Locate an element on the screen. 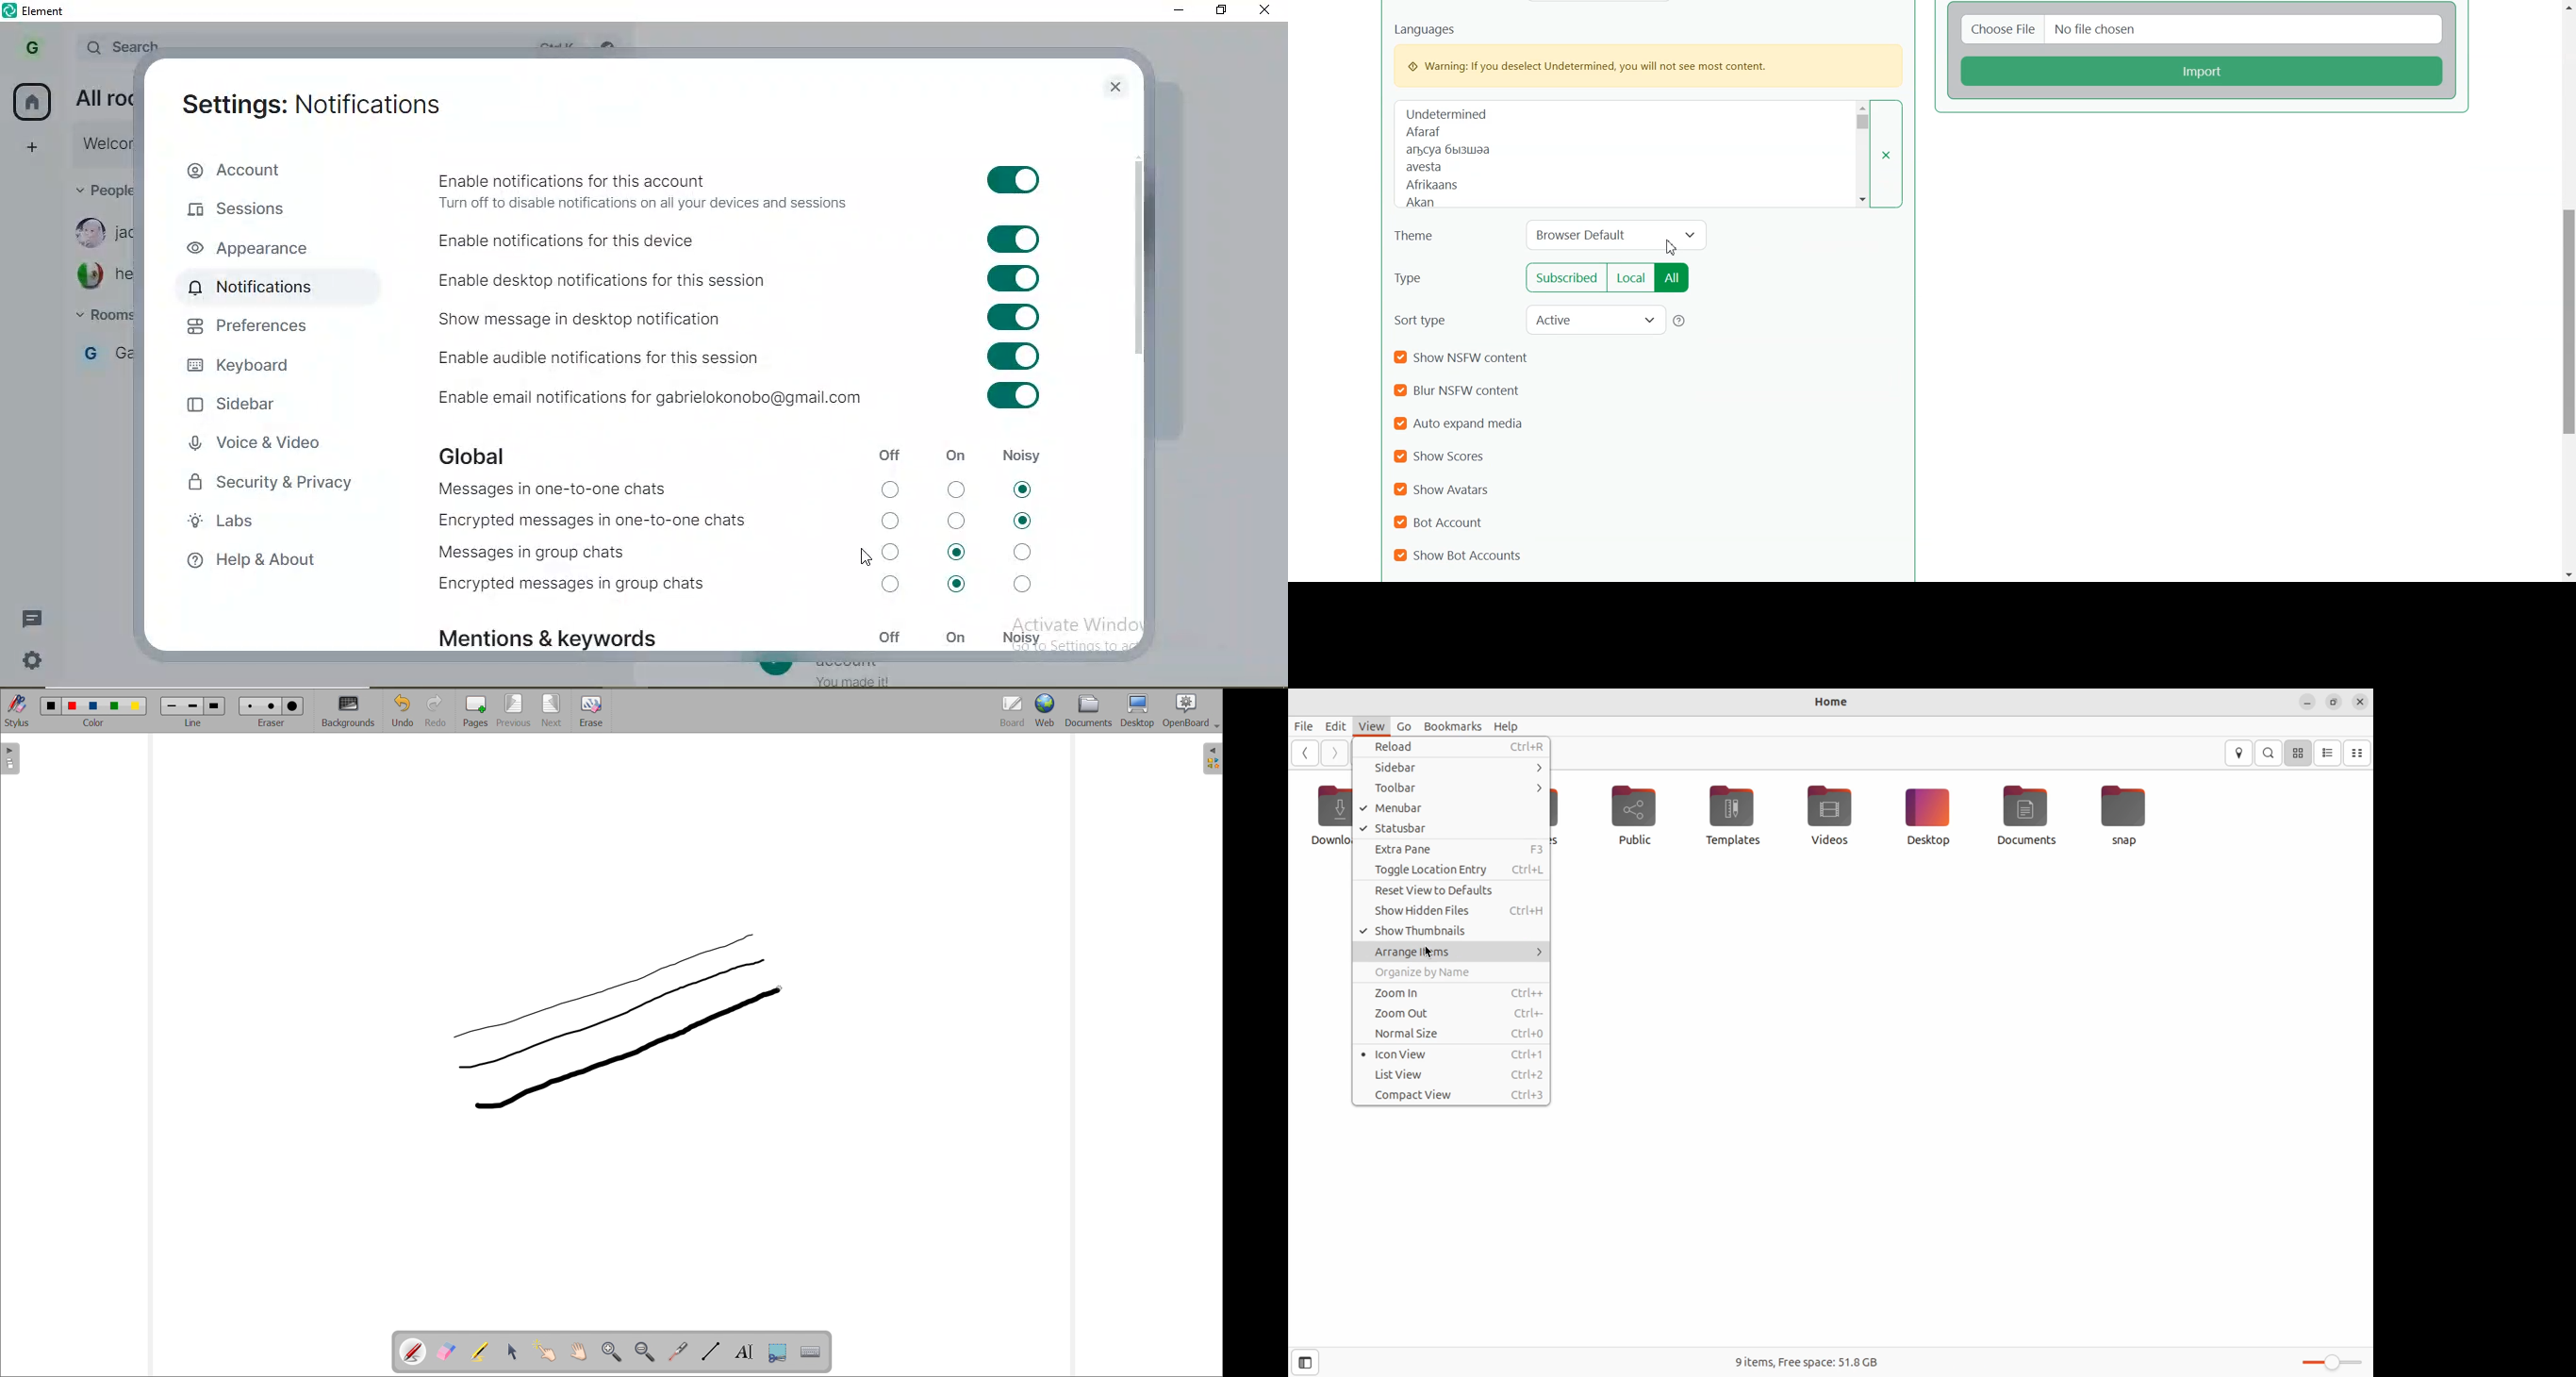 The height and width of the screenshot is (1400, 2576). close is located at coordinates (2358, 702).